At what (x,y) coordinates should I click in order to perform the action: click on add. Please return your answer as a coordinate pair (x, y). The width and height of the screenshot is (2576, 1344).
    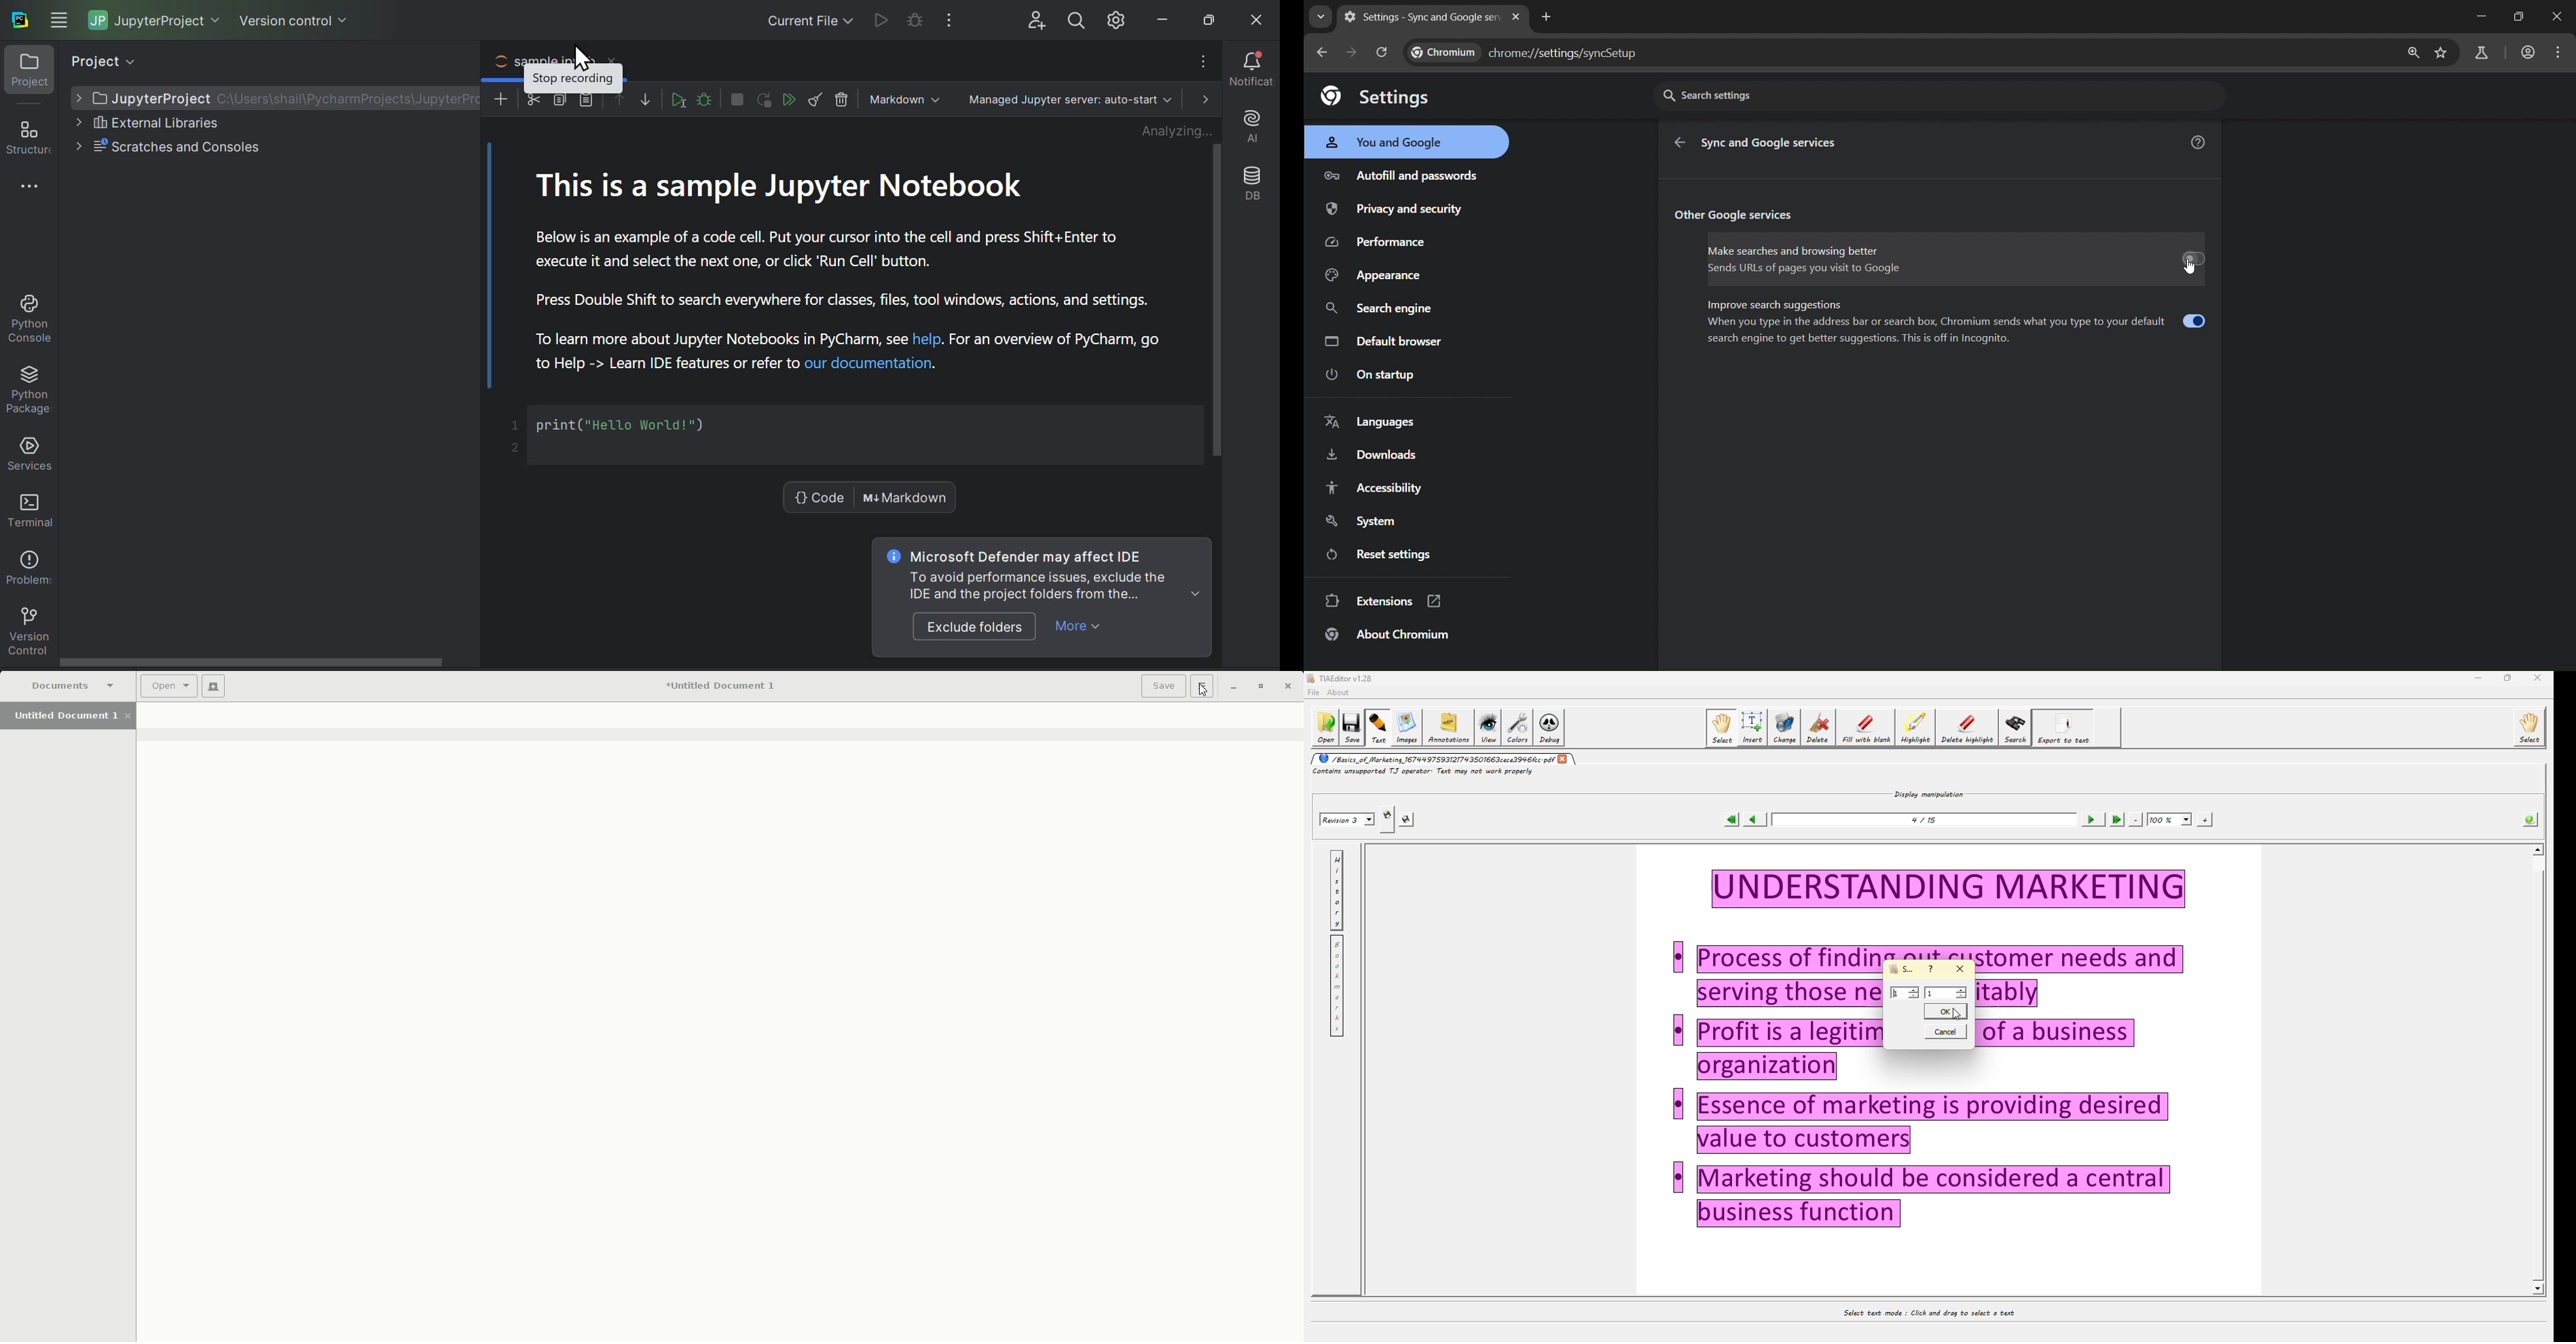
    Looking at the image, I should click on (503, 100).